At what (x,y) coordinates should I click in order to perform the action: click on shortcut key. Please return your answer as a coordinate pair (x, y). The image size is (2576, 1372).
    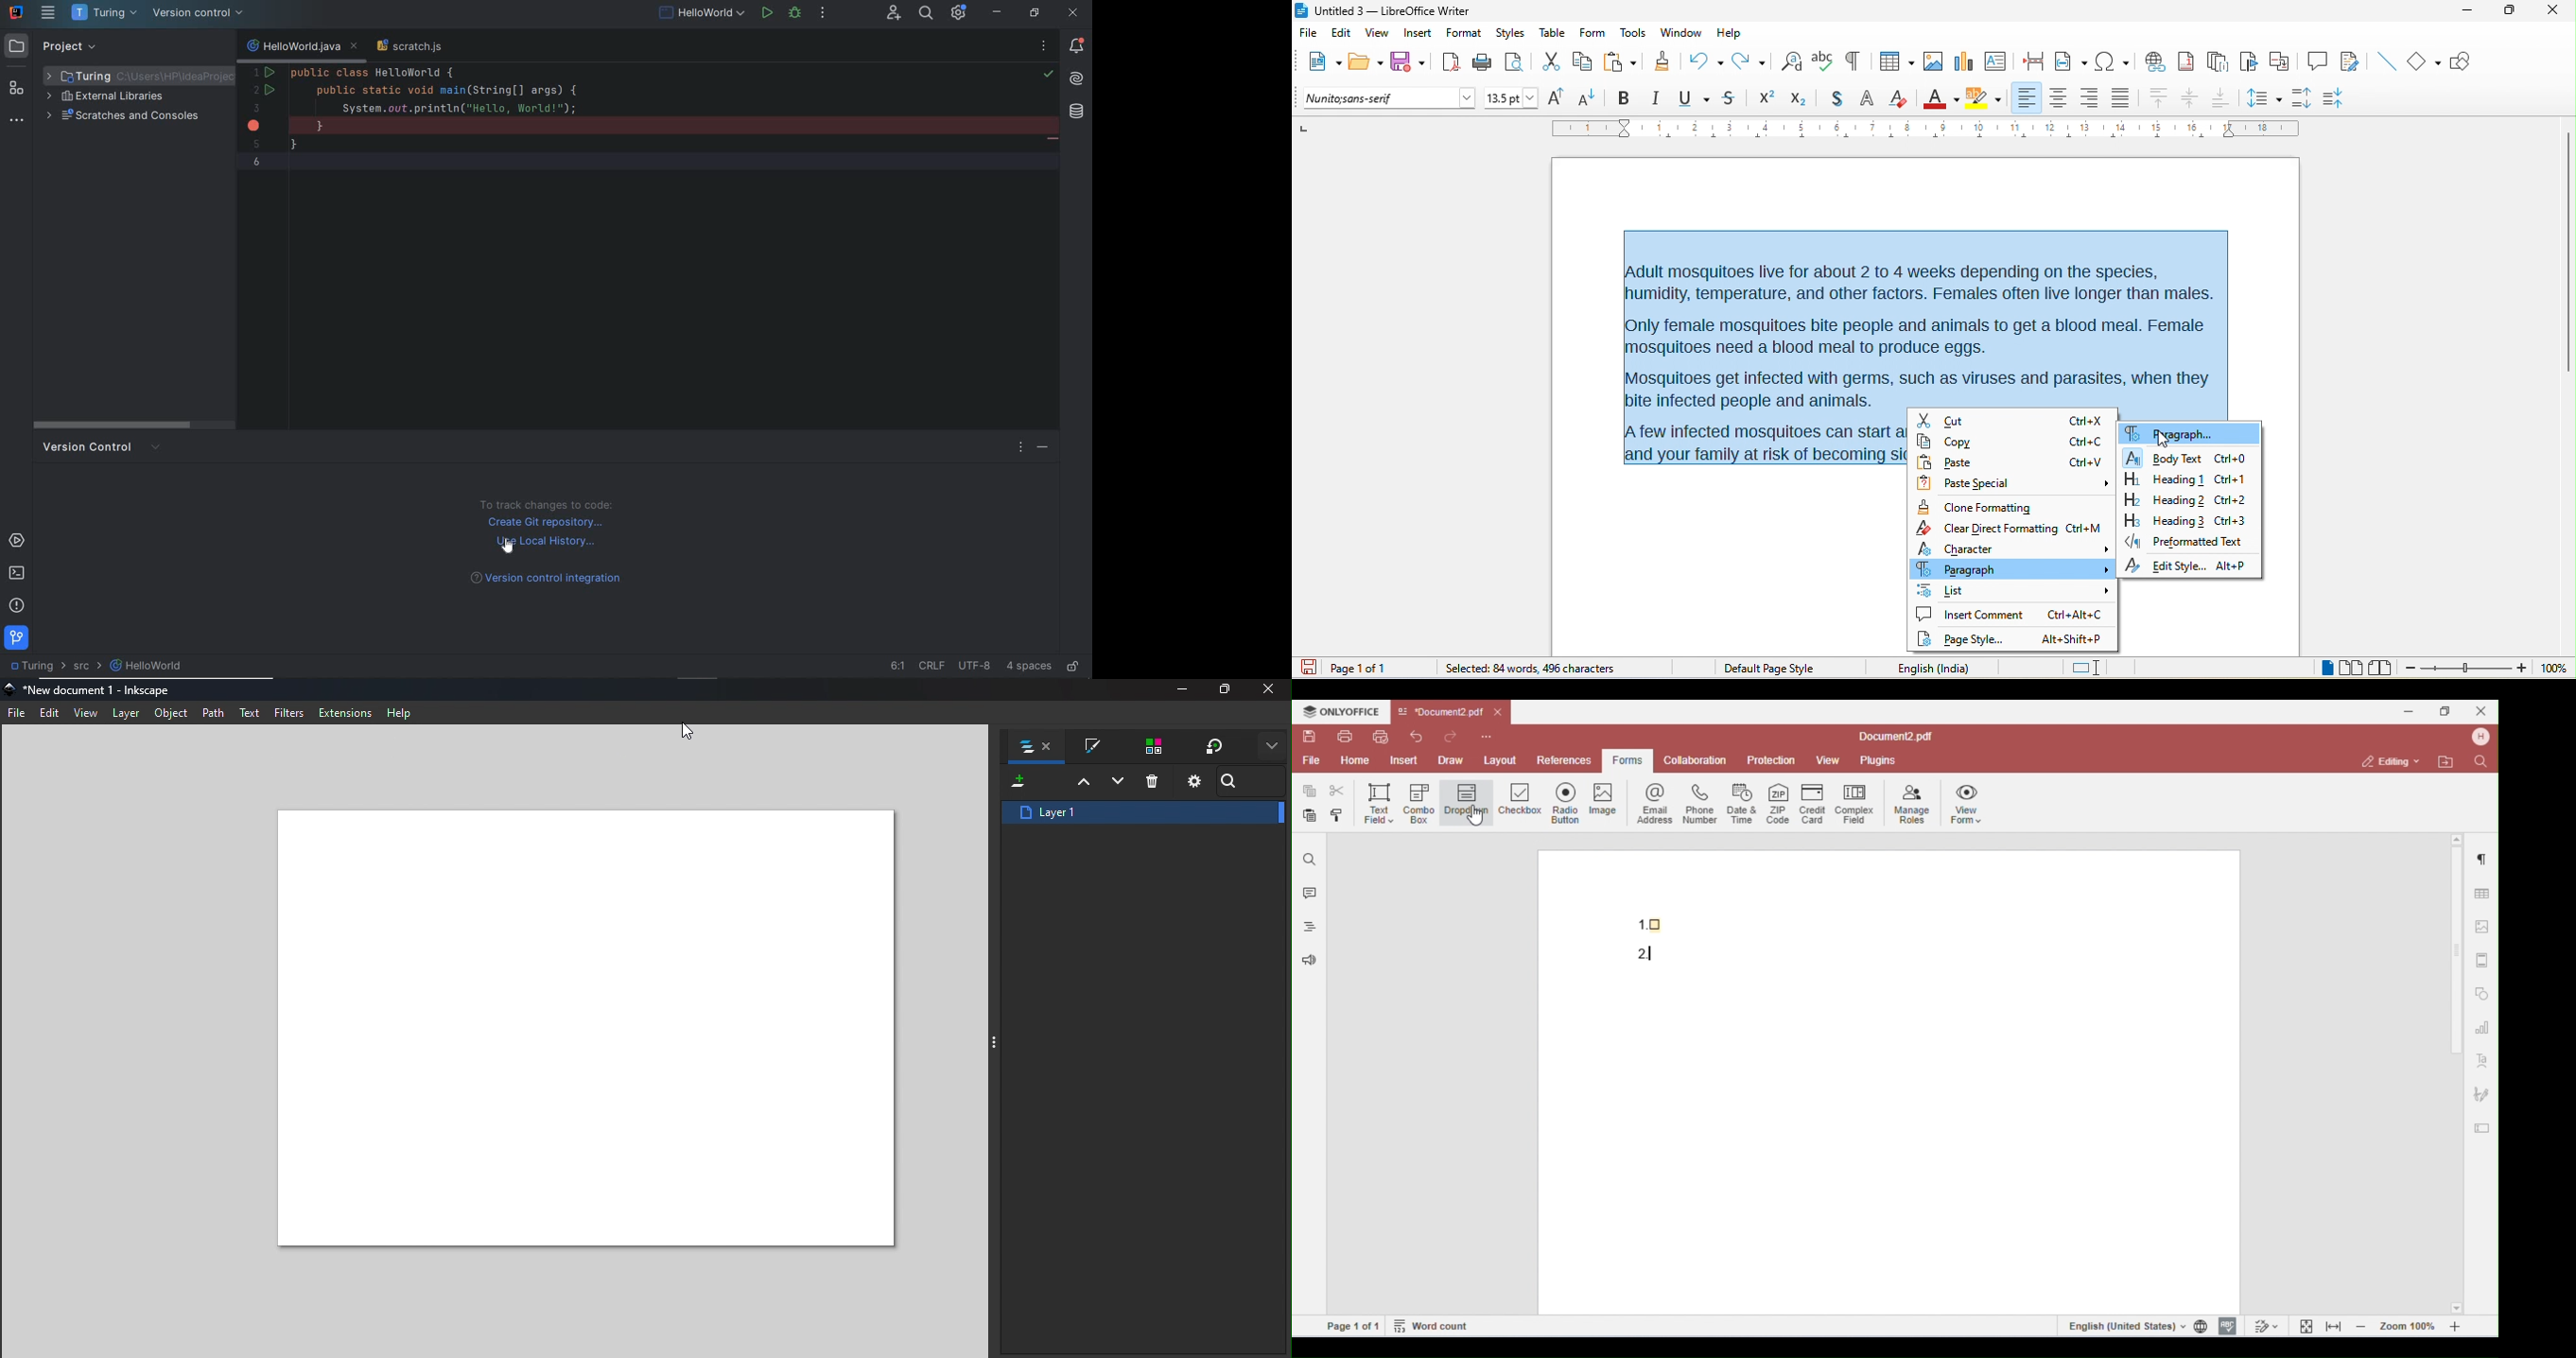
    Looking at the image, I should click on (2232, 481).